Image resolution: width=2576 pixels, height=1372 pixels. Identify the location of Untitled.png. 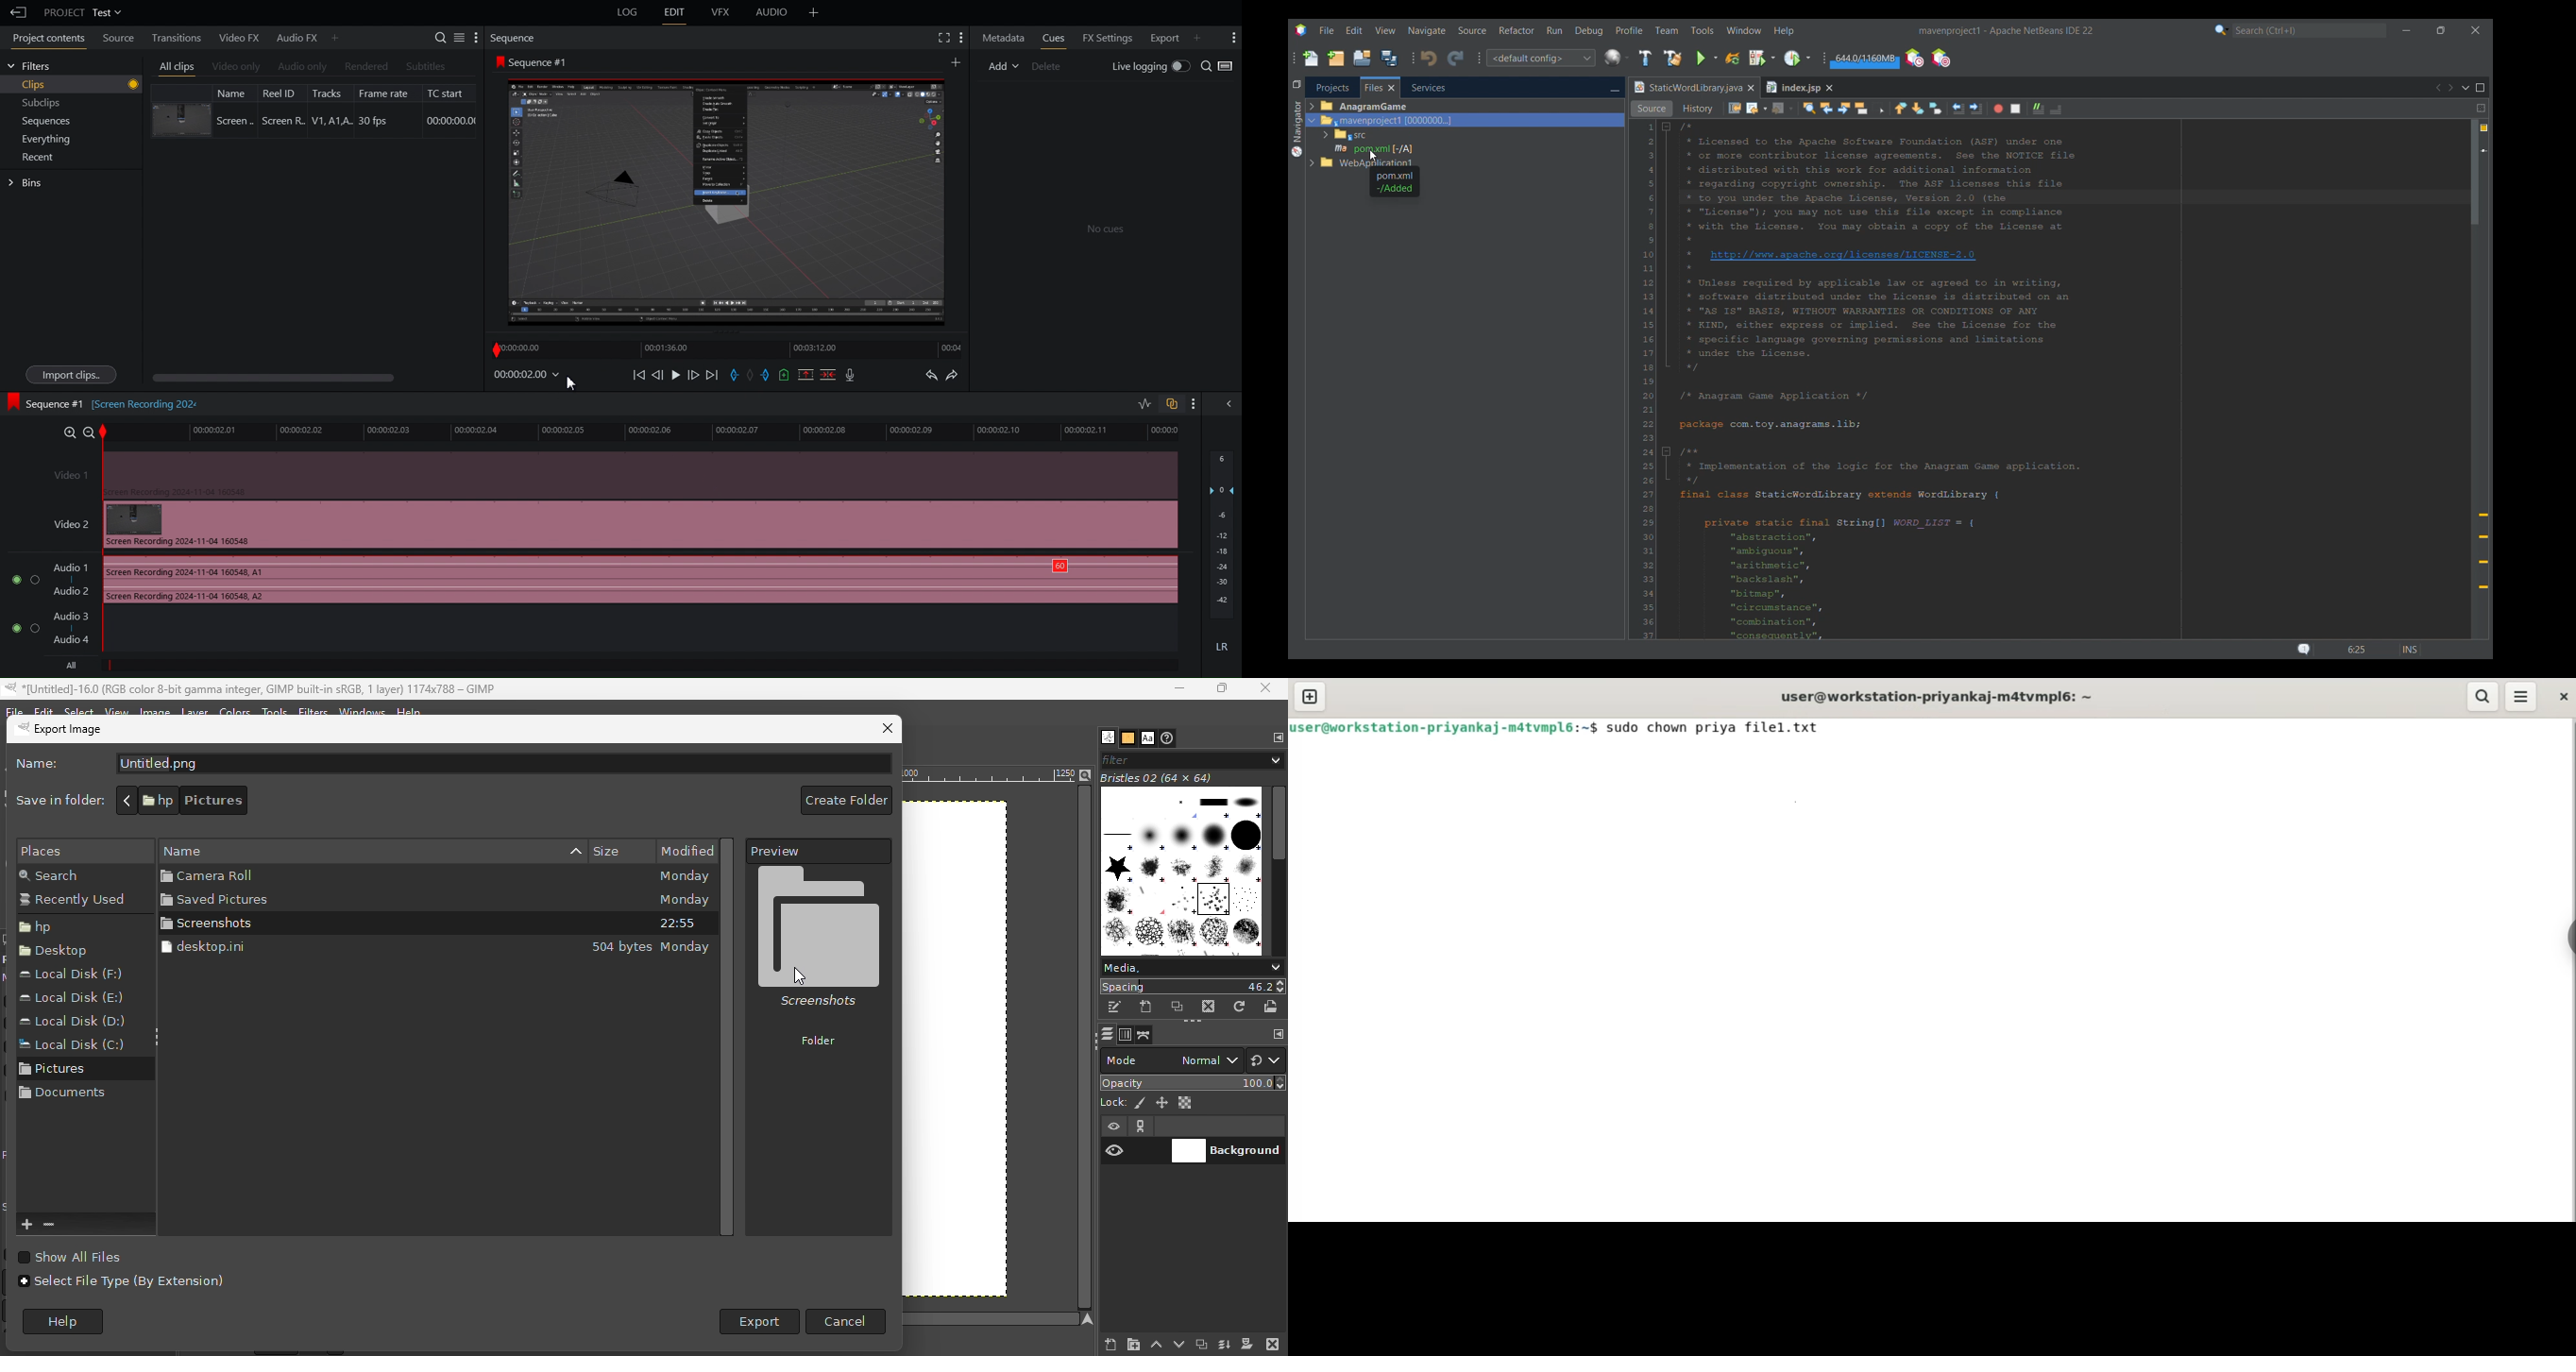
(502, 764).